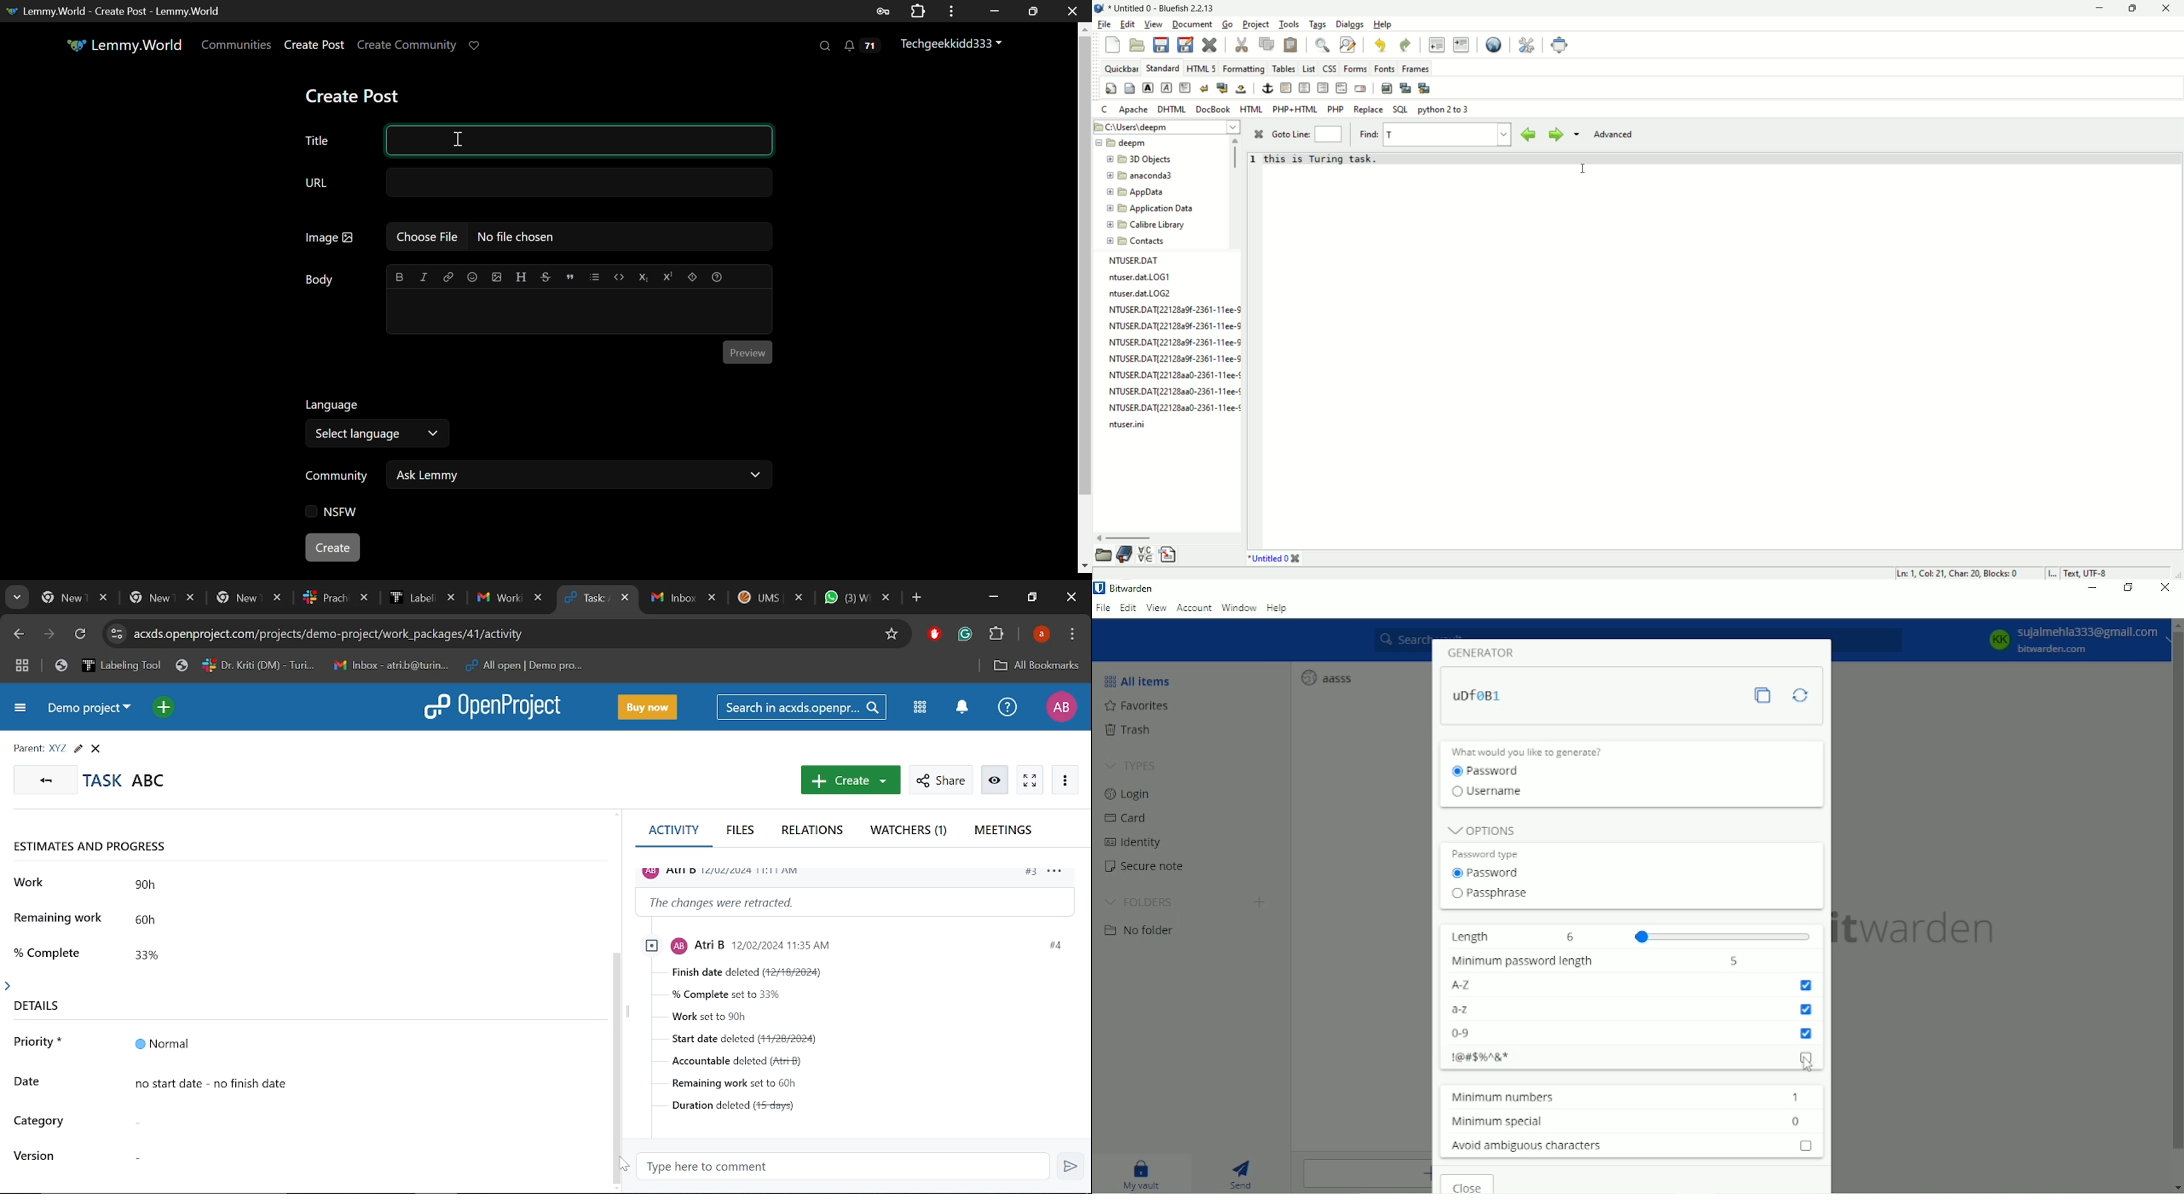 The width and height of the screenshot is (2184, 1204). What do you see at coordinates (1152, 209) in the screenshot?
I see `folder name` at bounding box center [1152, 209].